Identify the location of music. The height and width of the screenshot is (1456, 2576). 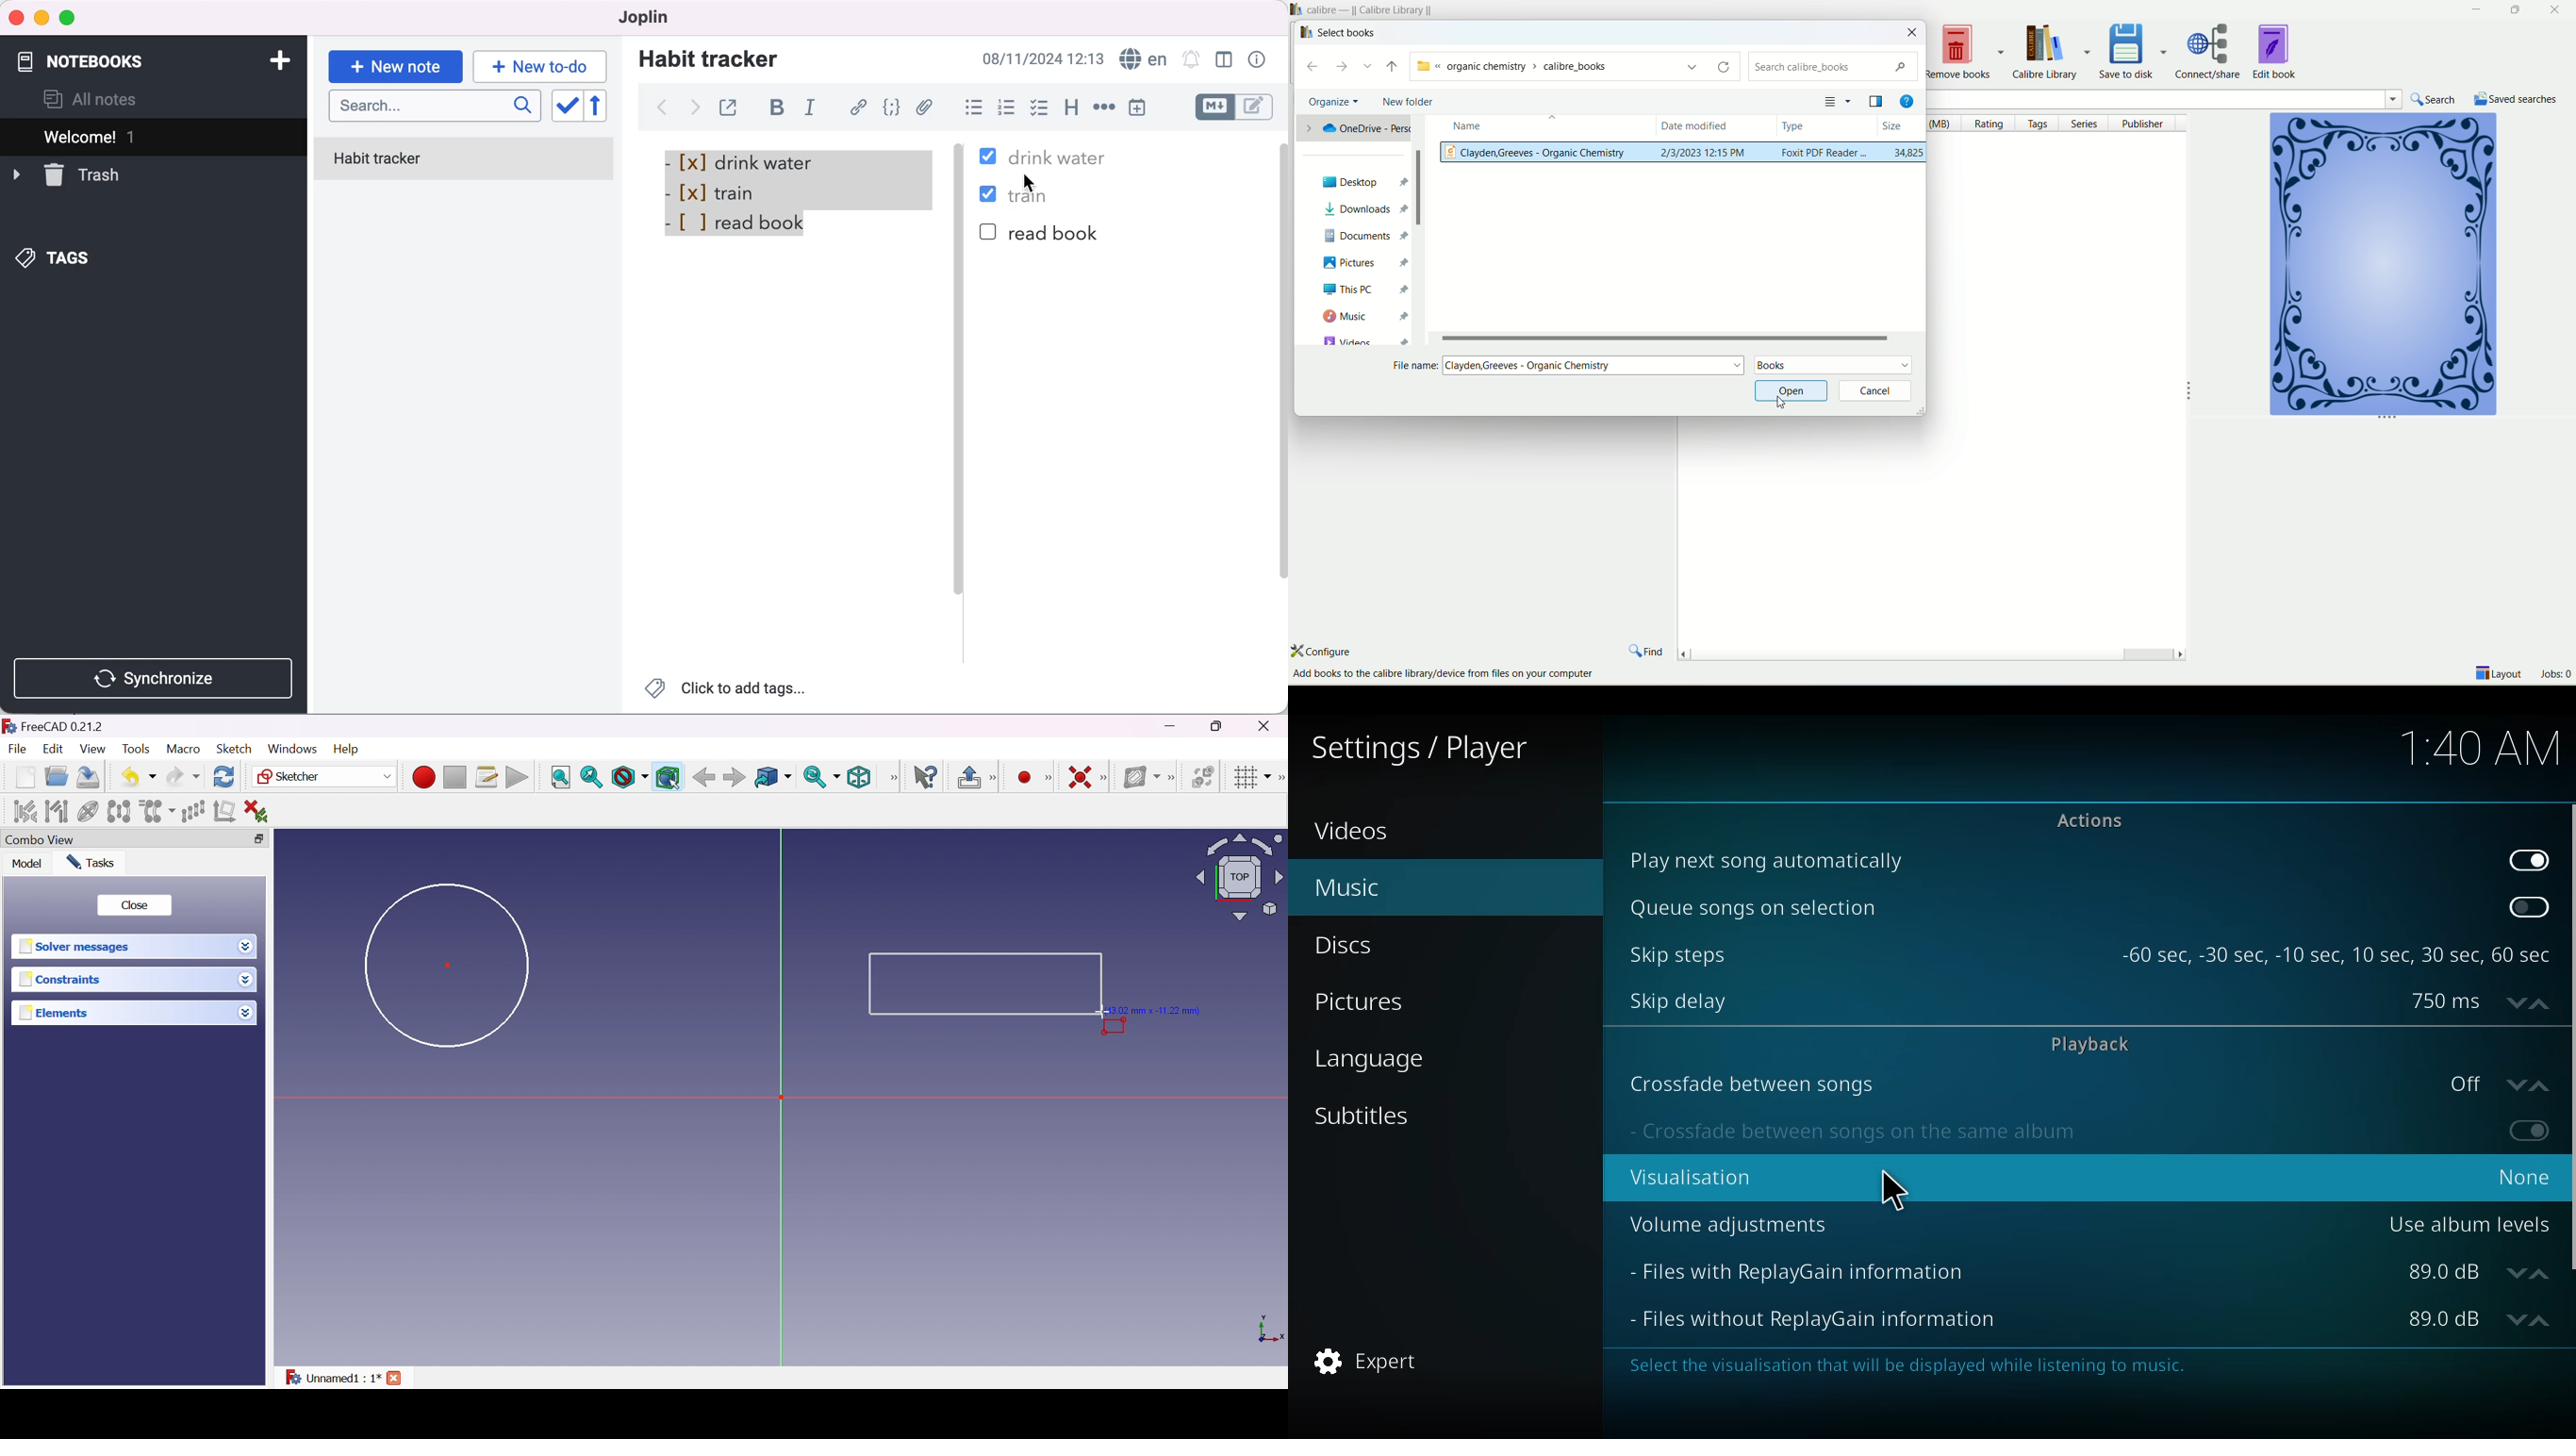
(1346, 885).